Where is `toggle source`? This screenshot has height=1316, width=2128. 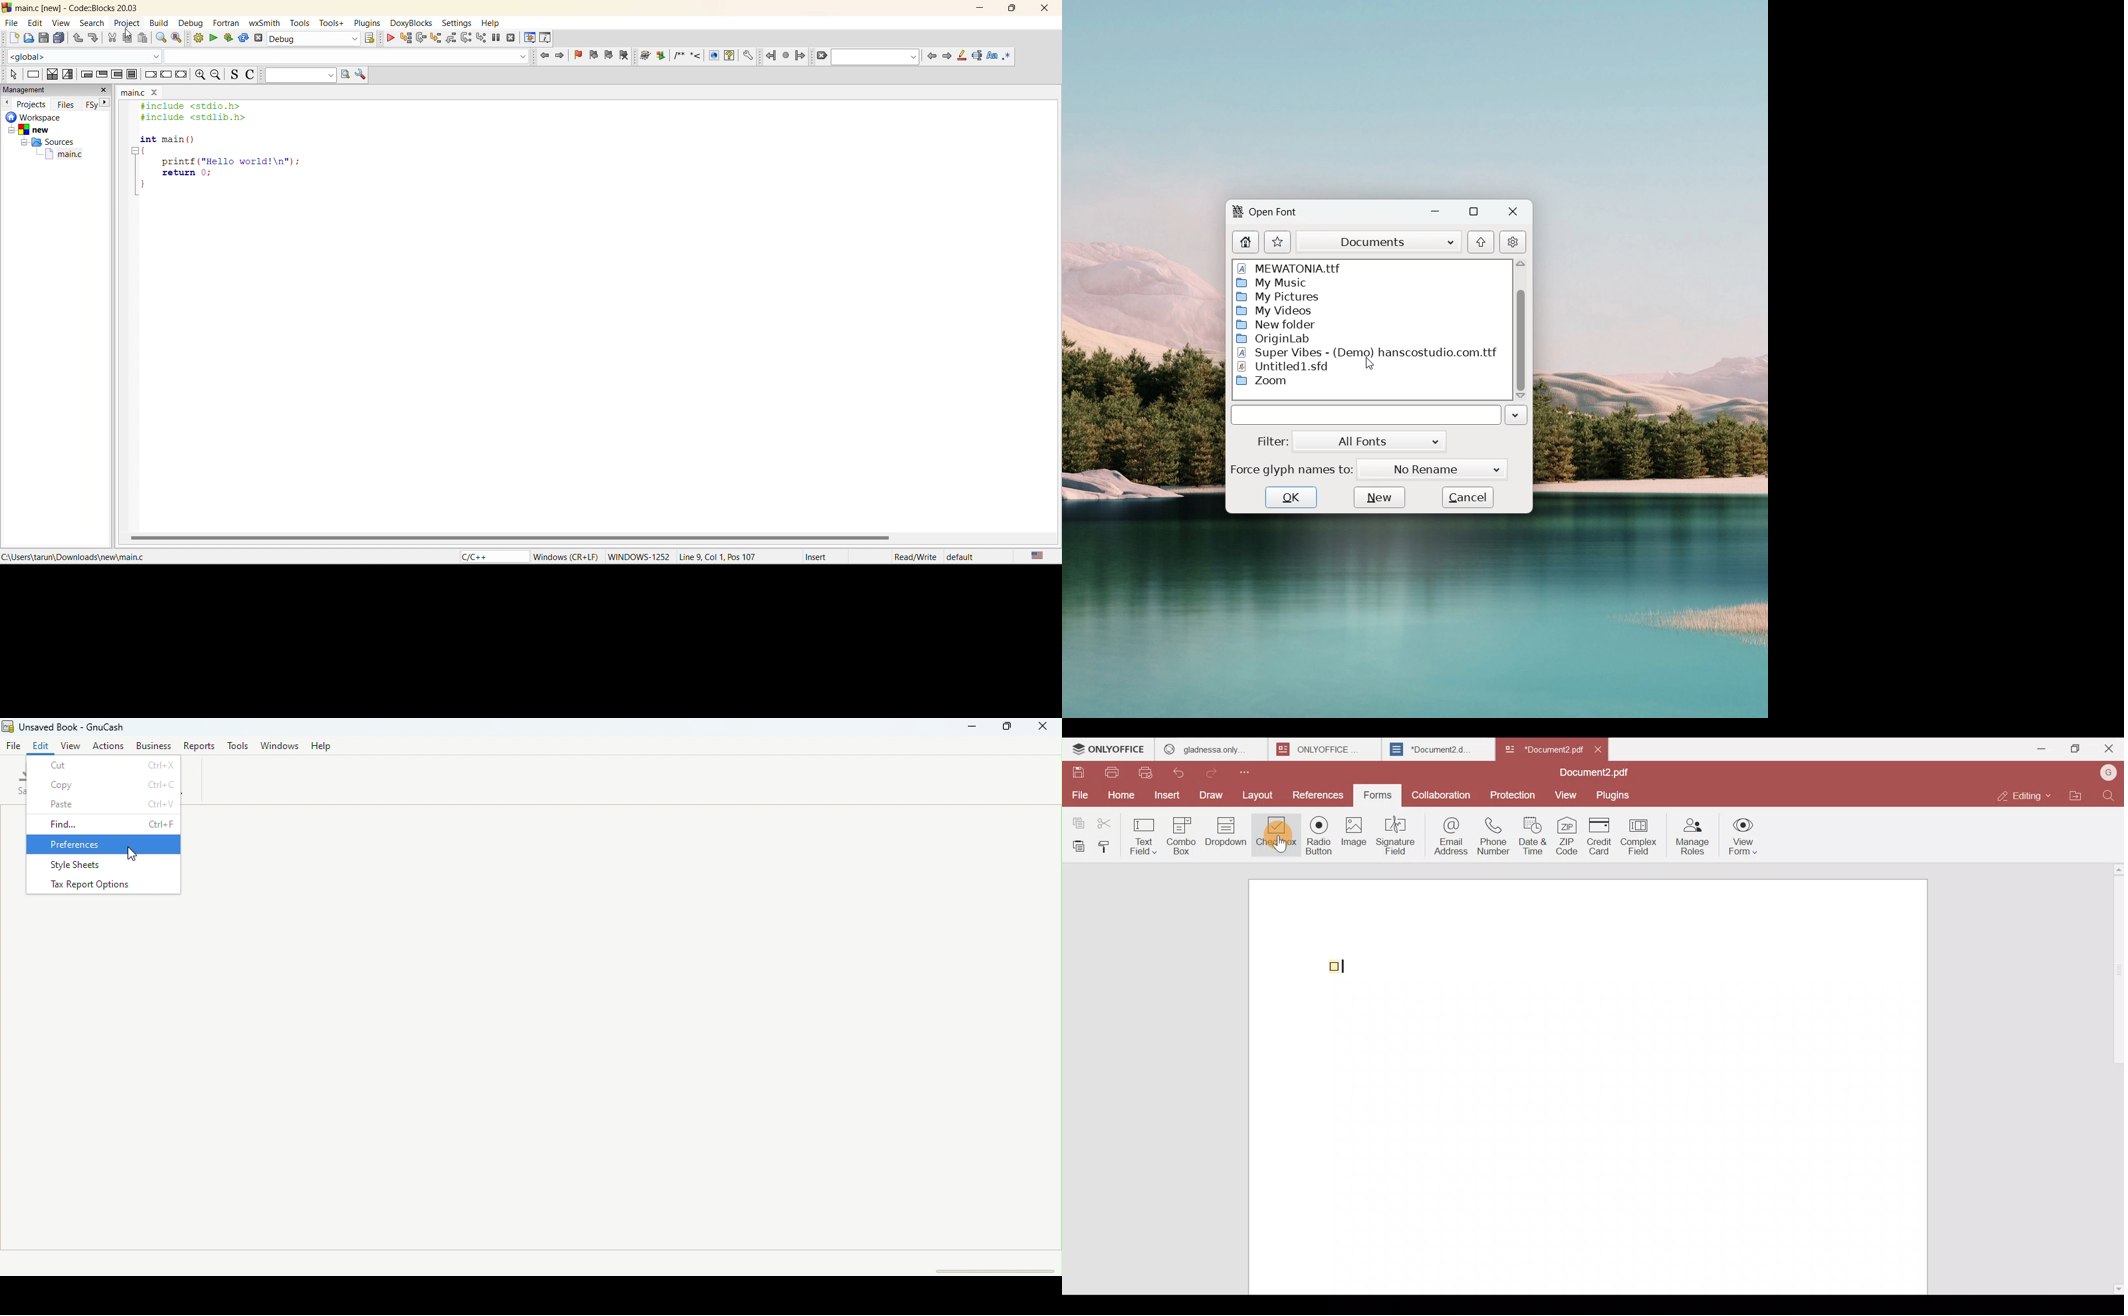
toggle source is located at coordinates (234, 75).